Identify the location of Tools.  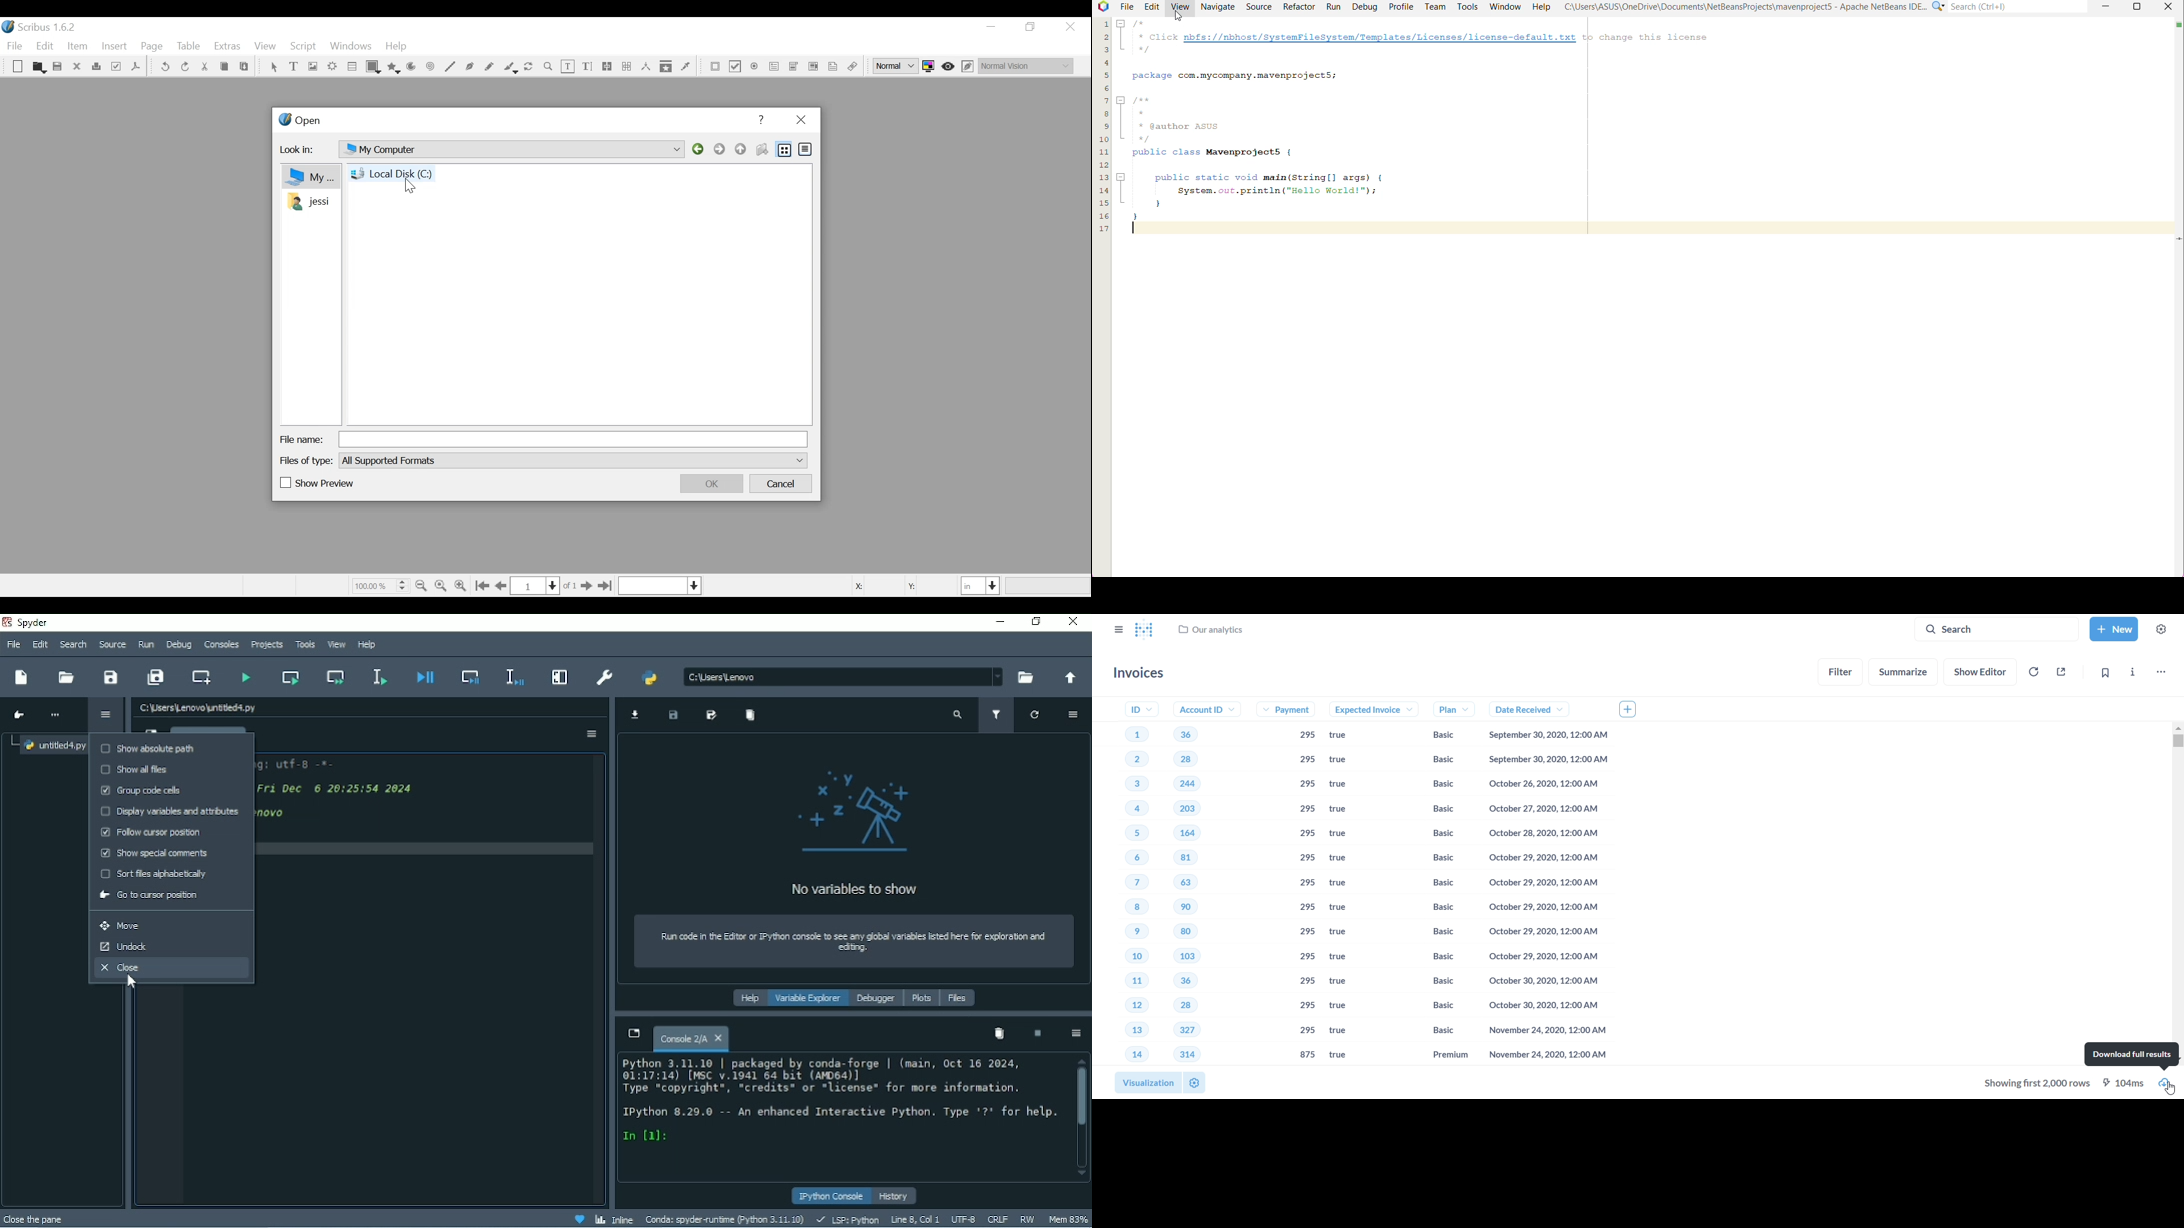
(306, 644).